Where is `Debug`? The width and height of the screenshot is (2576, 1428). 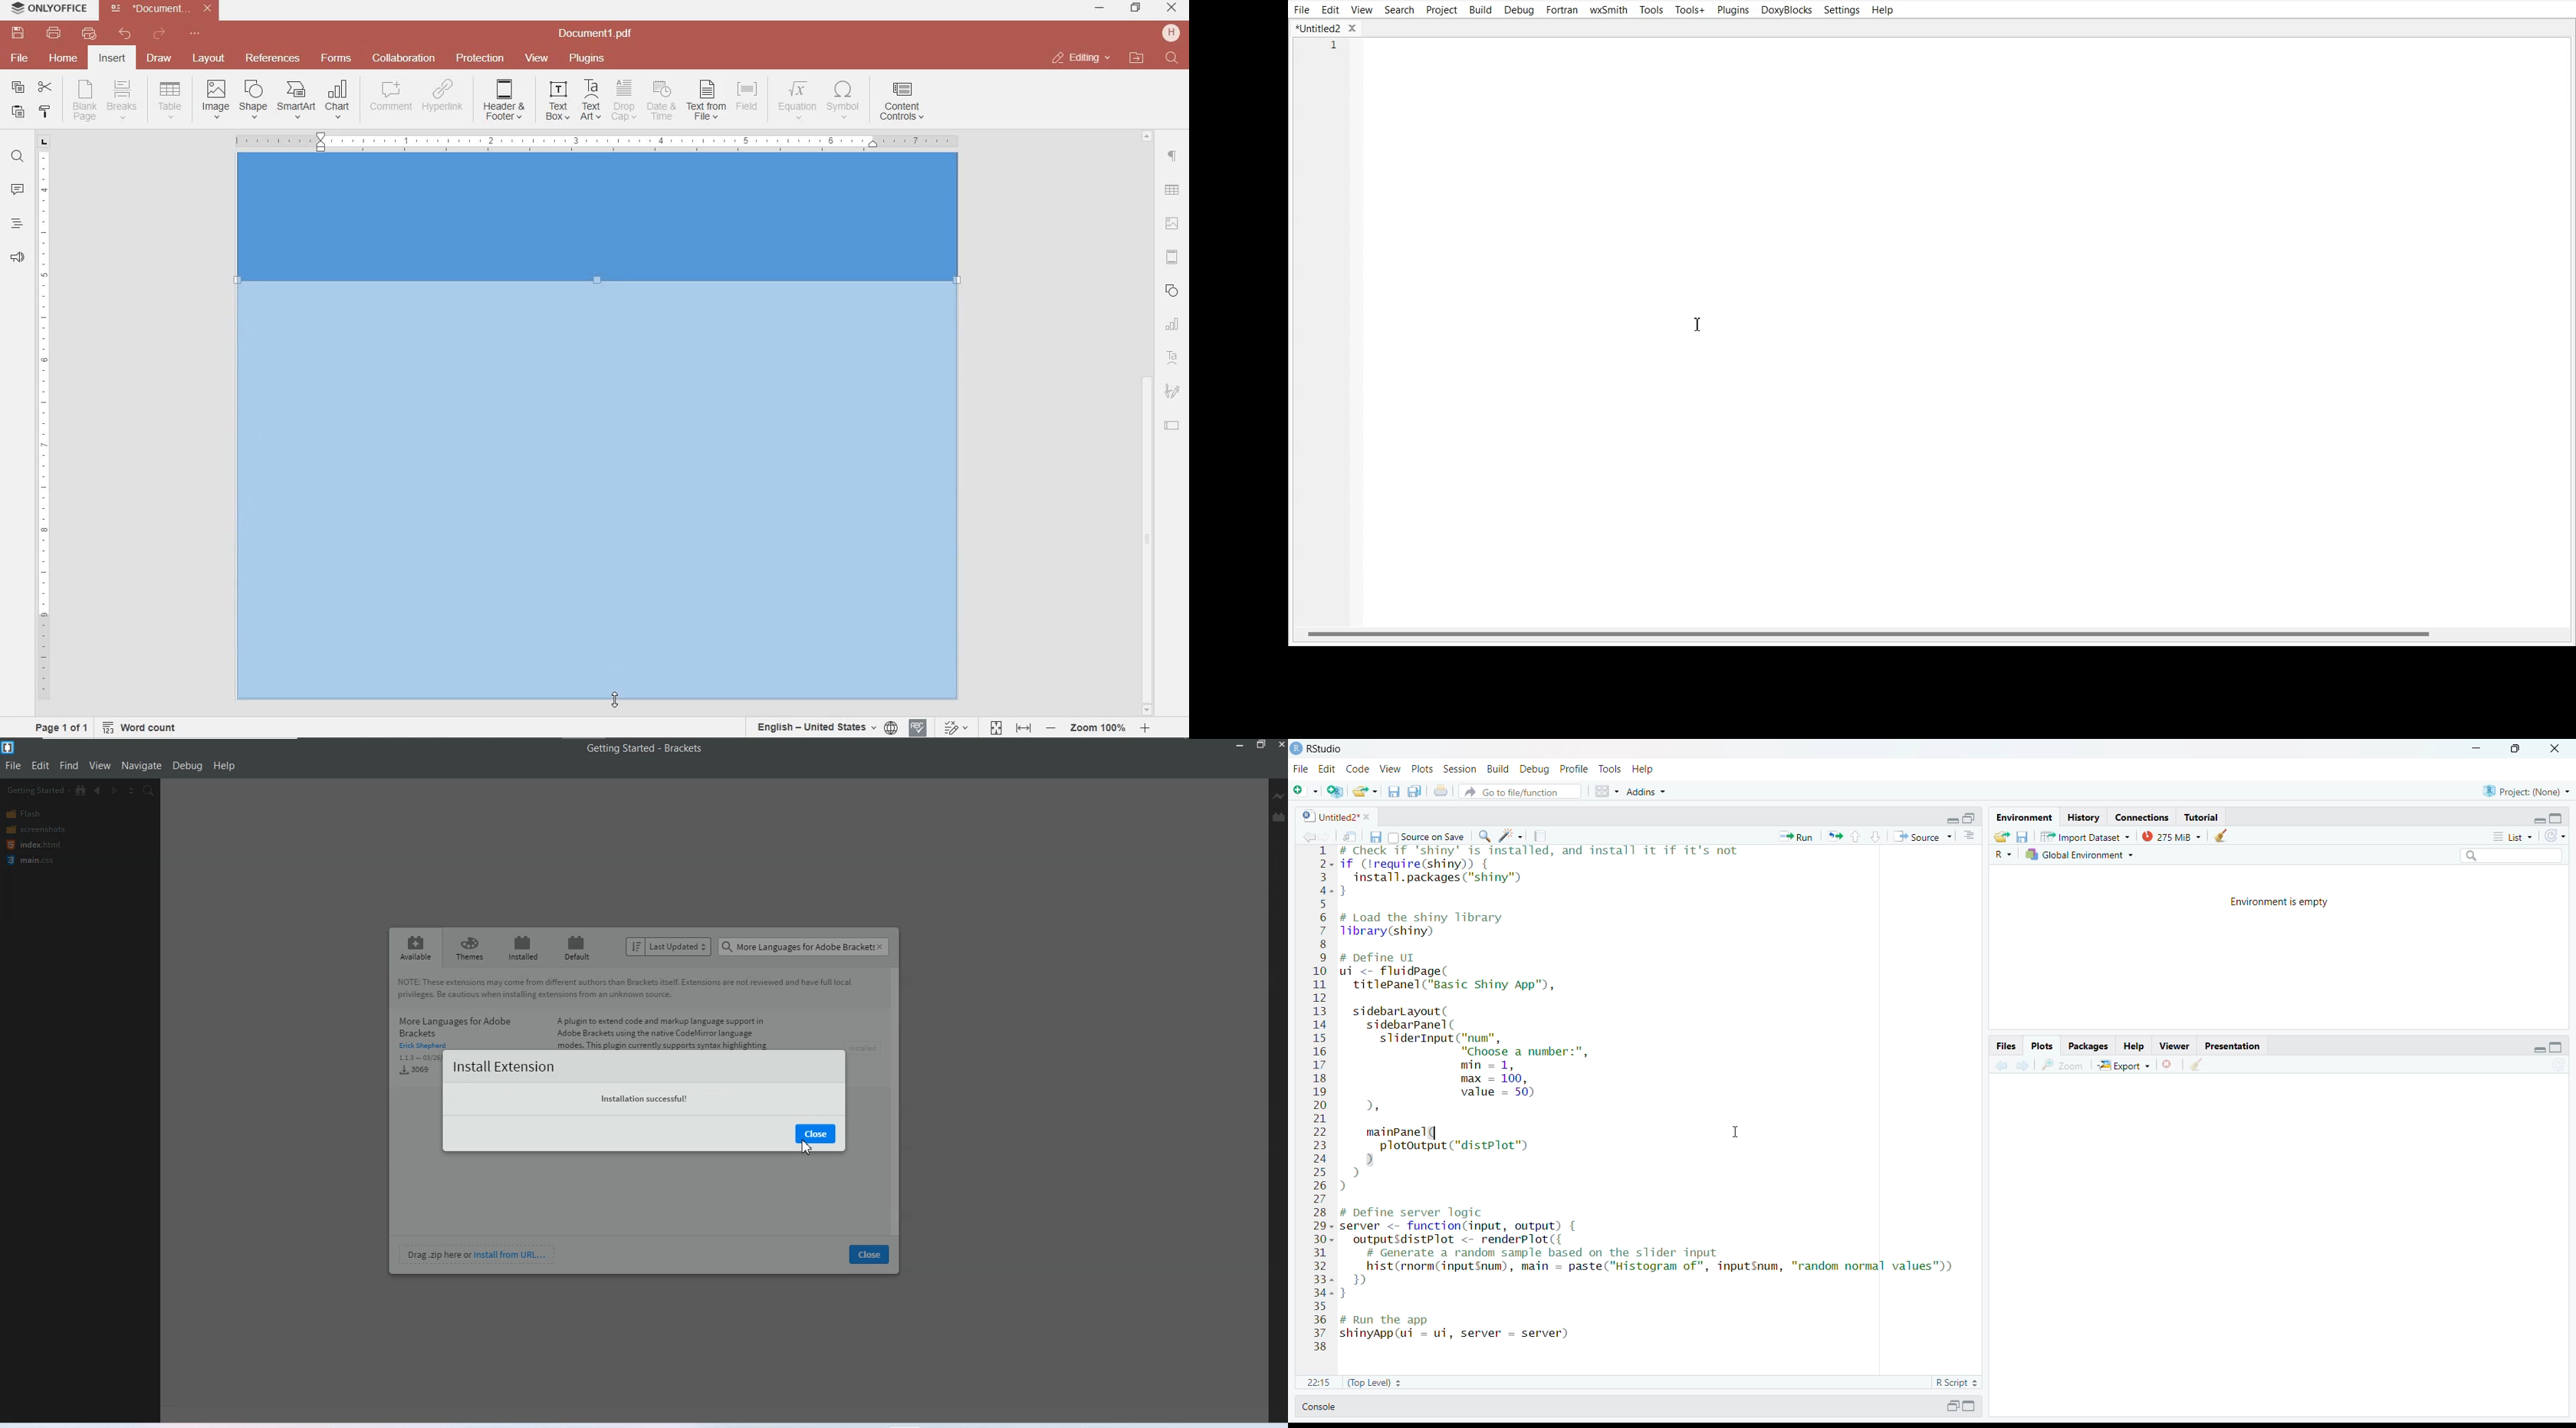 Debug is located at coordinates (1536, 769).